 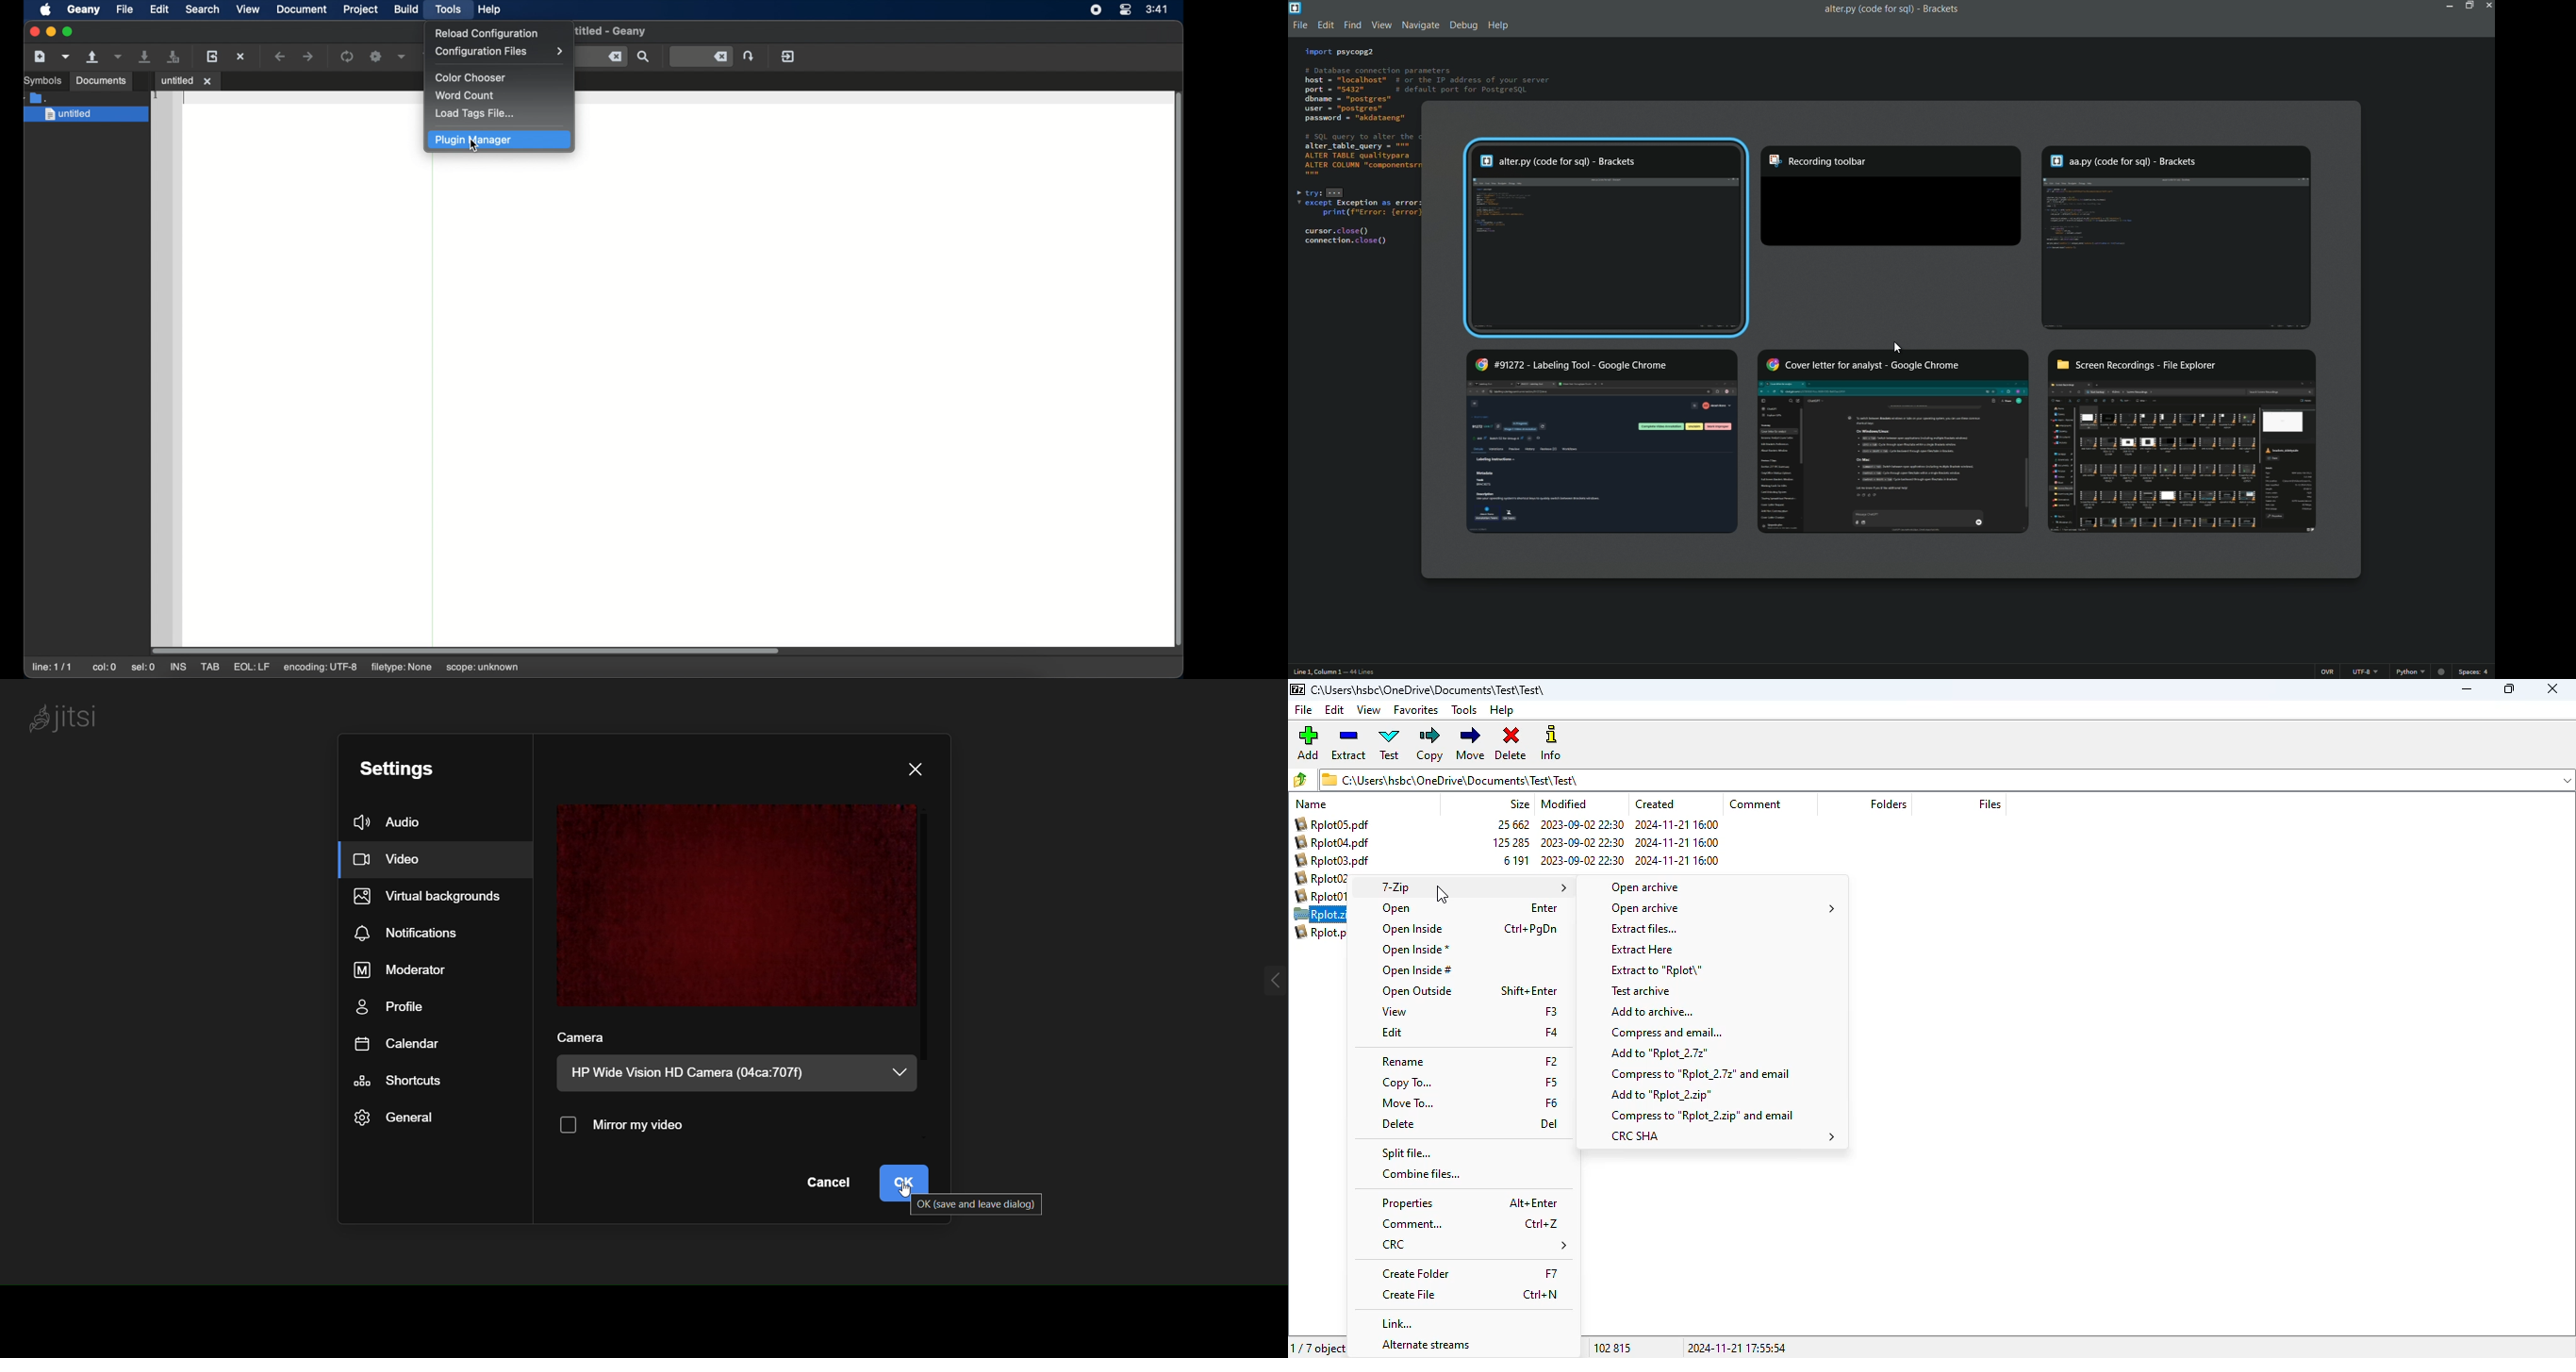 What do you see at coordinates (1666, 1032) in the screenshot?
I see `compress and email` at bounding box center [1666, 1032].